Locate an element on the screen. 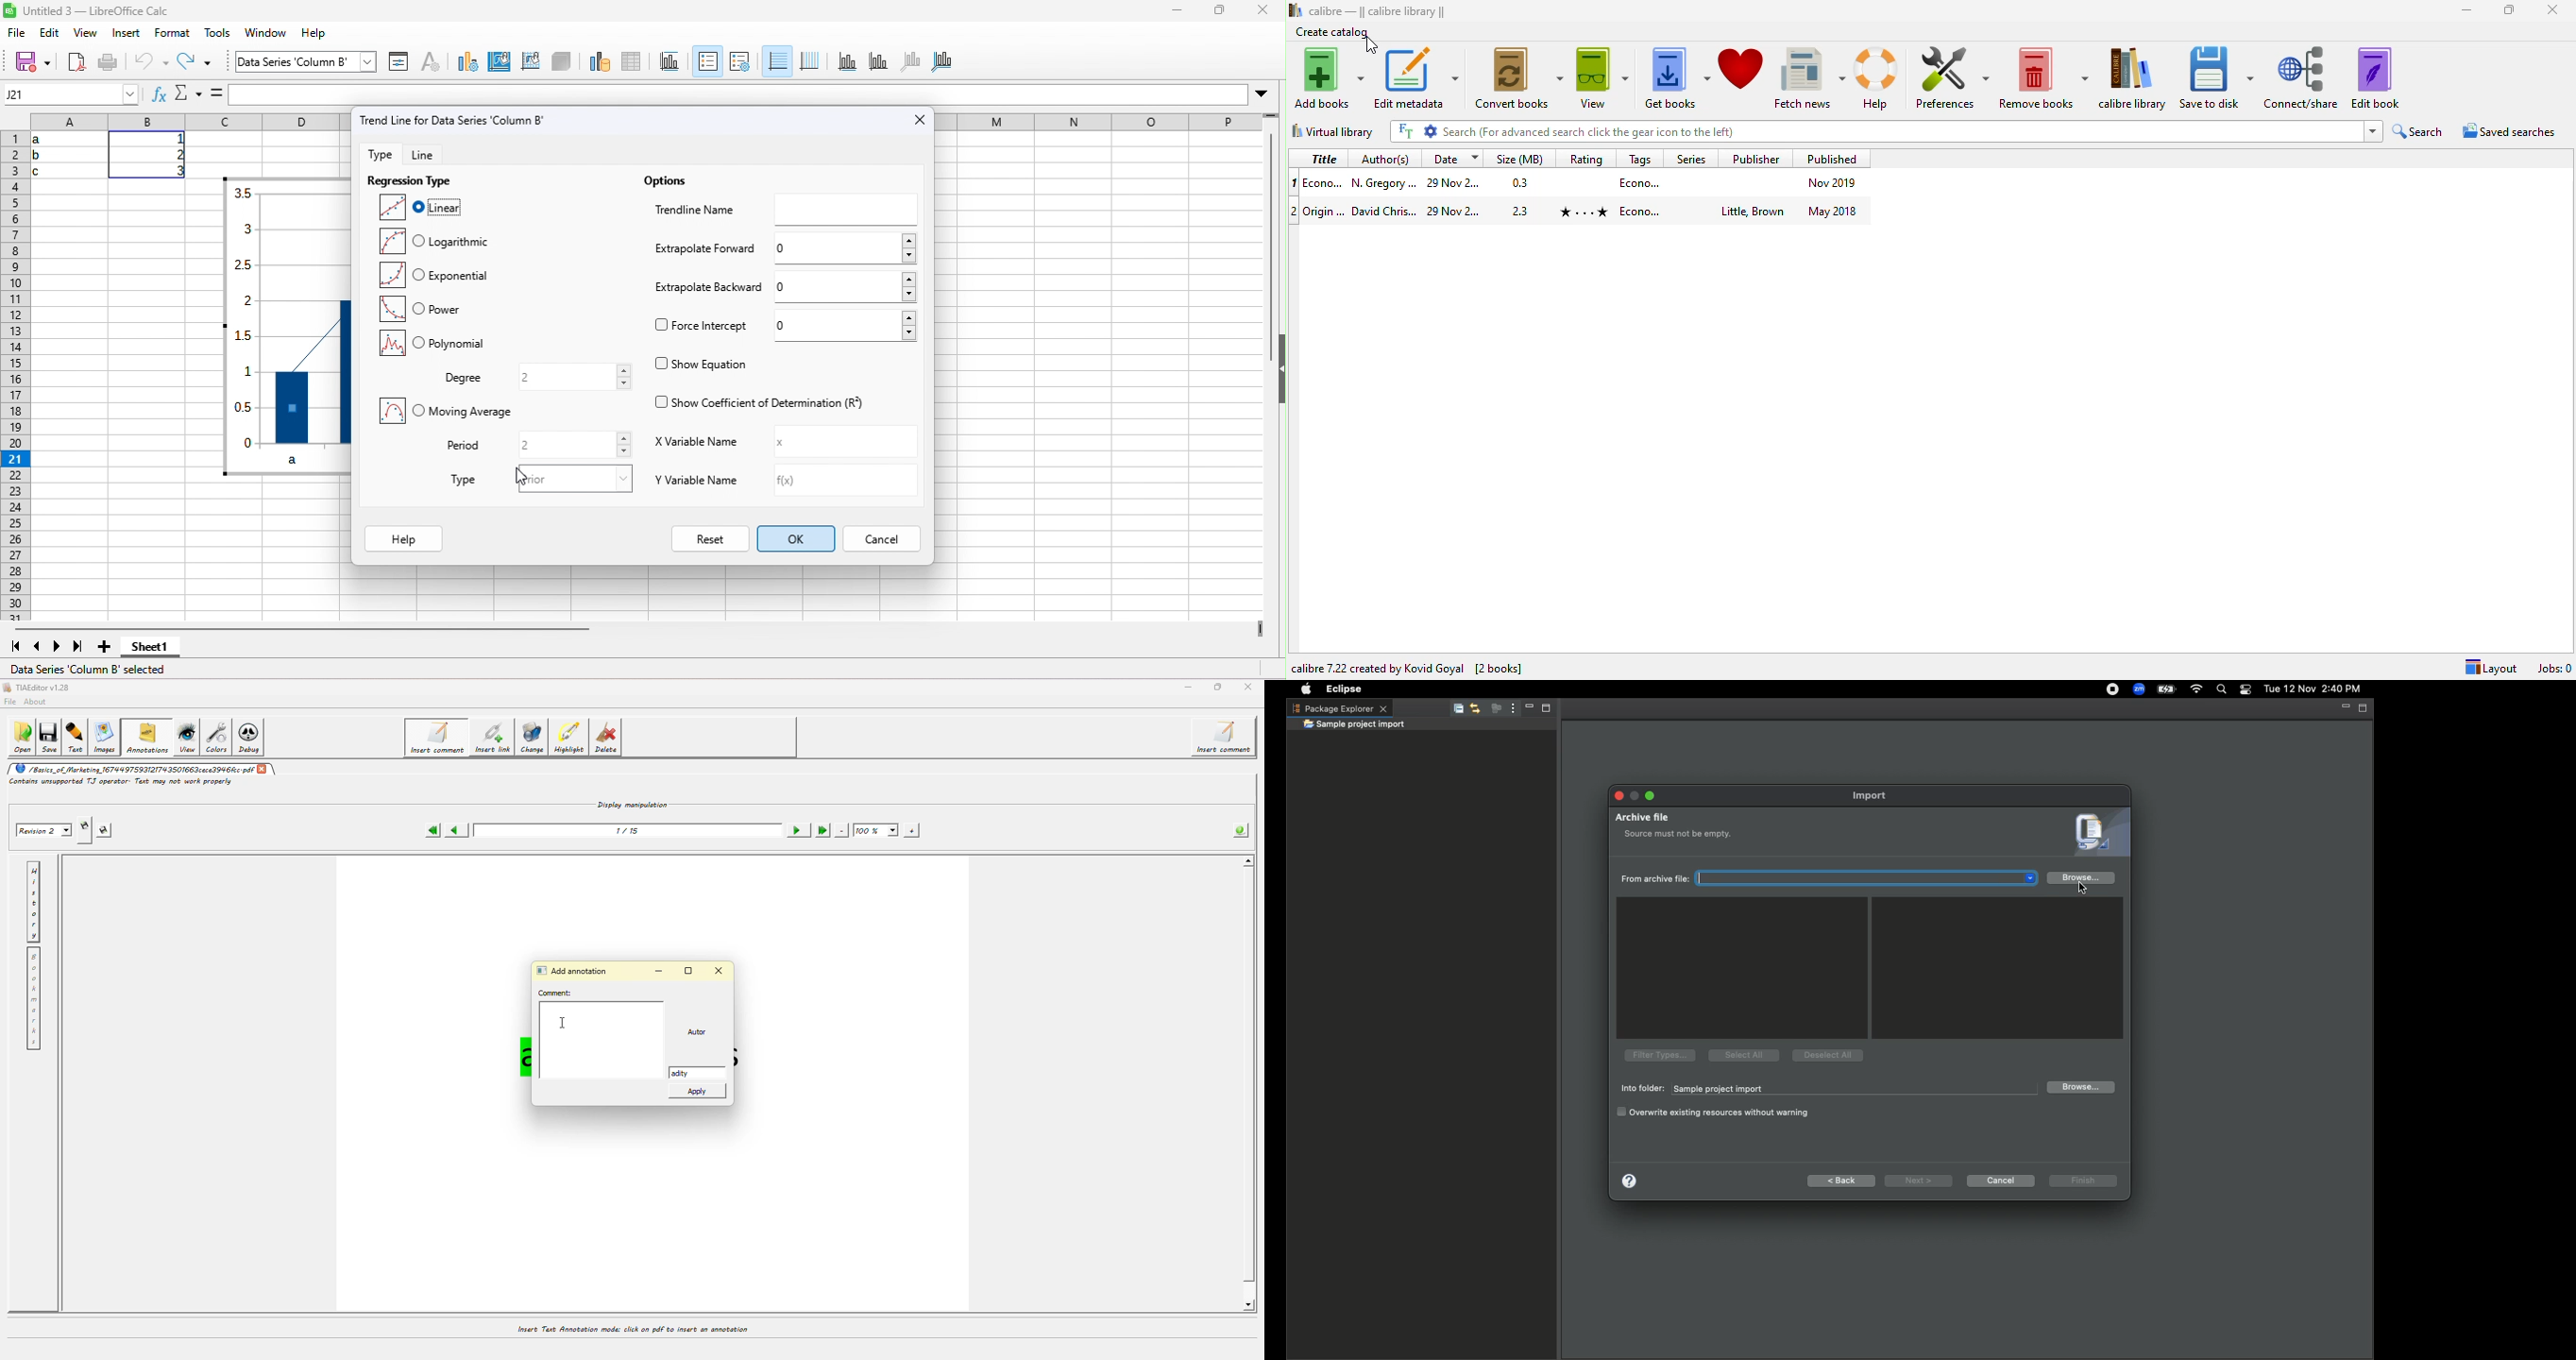  Minimize is located at coordinates (1525, 709).